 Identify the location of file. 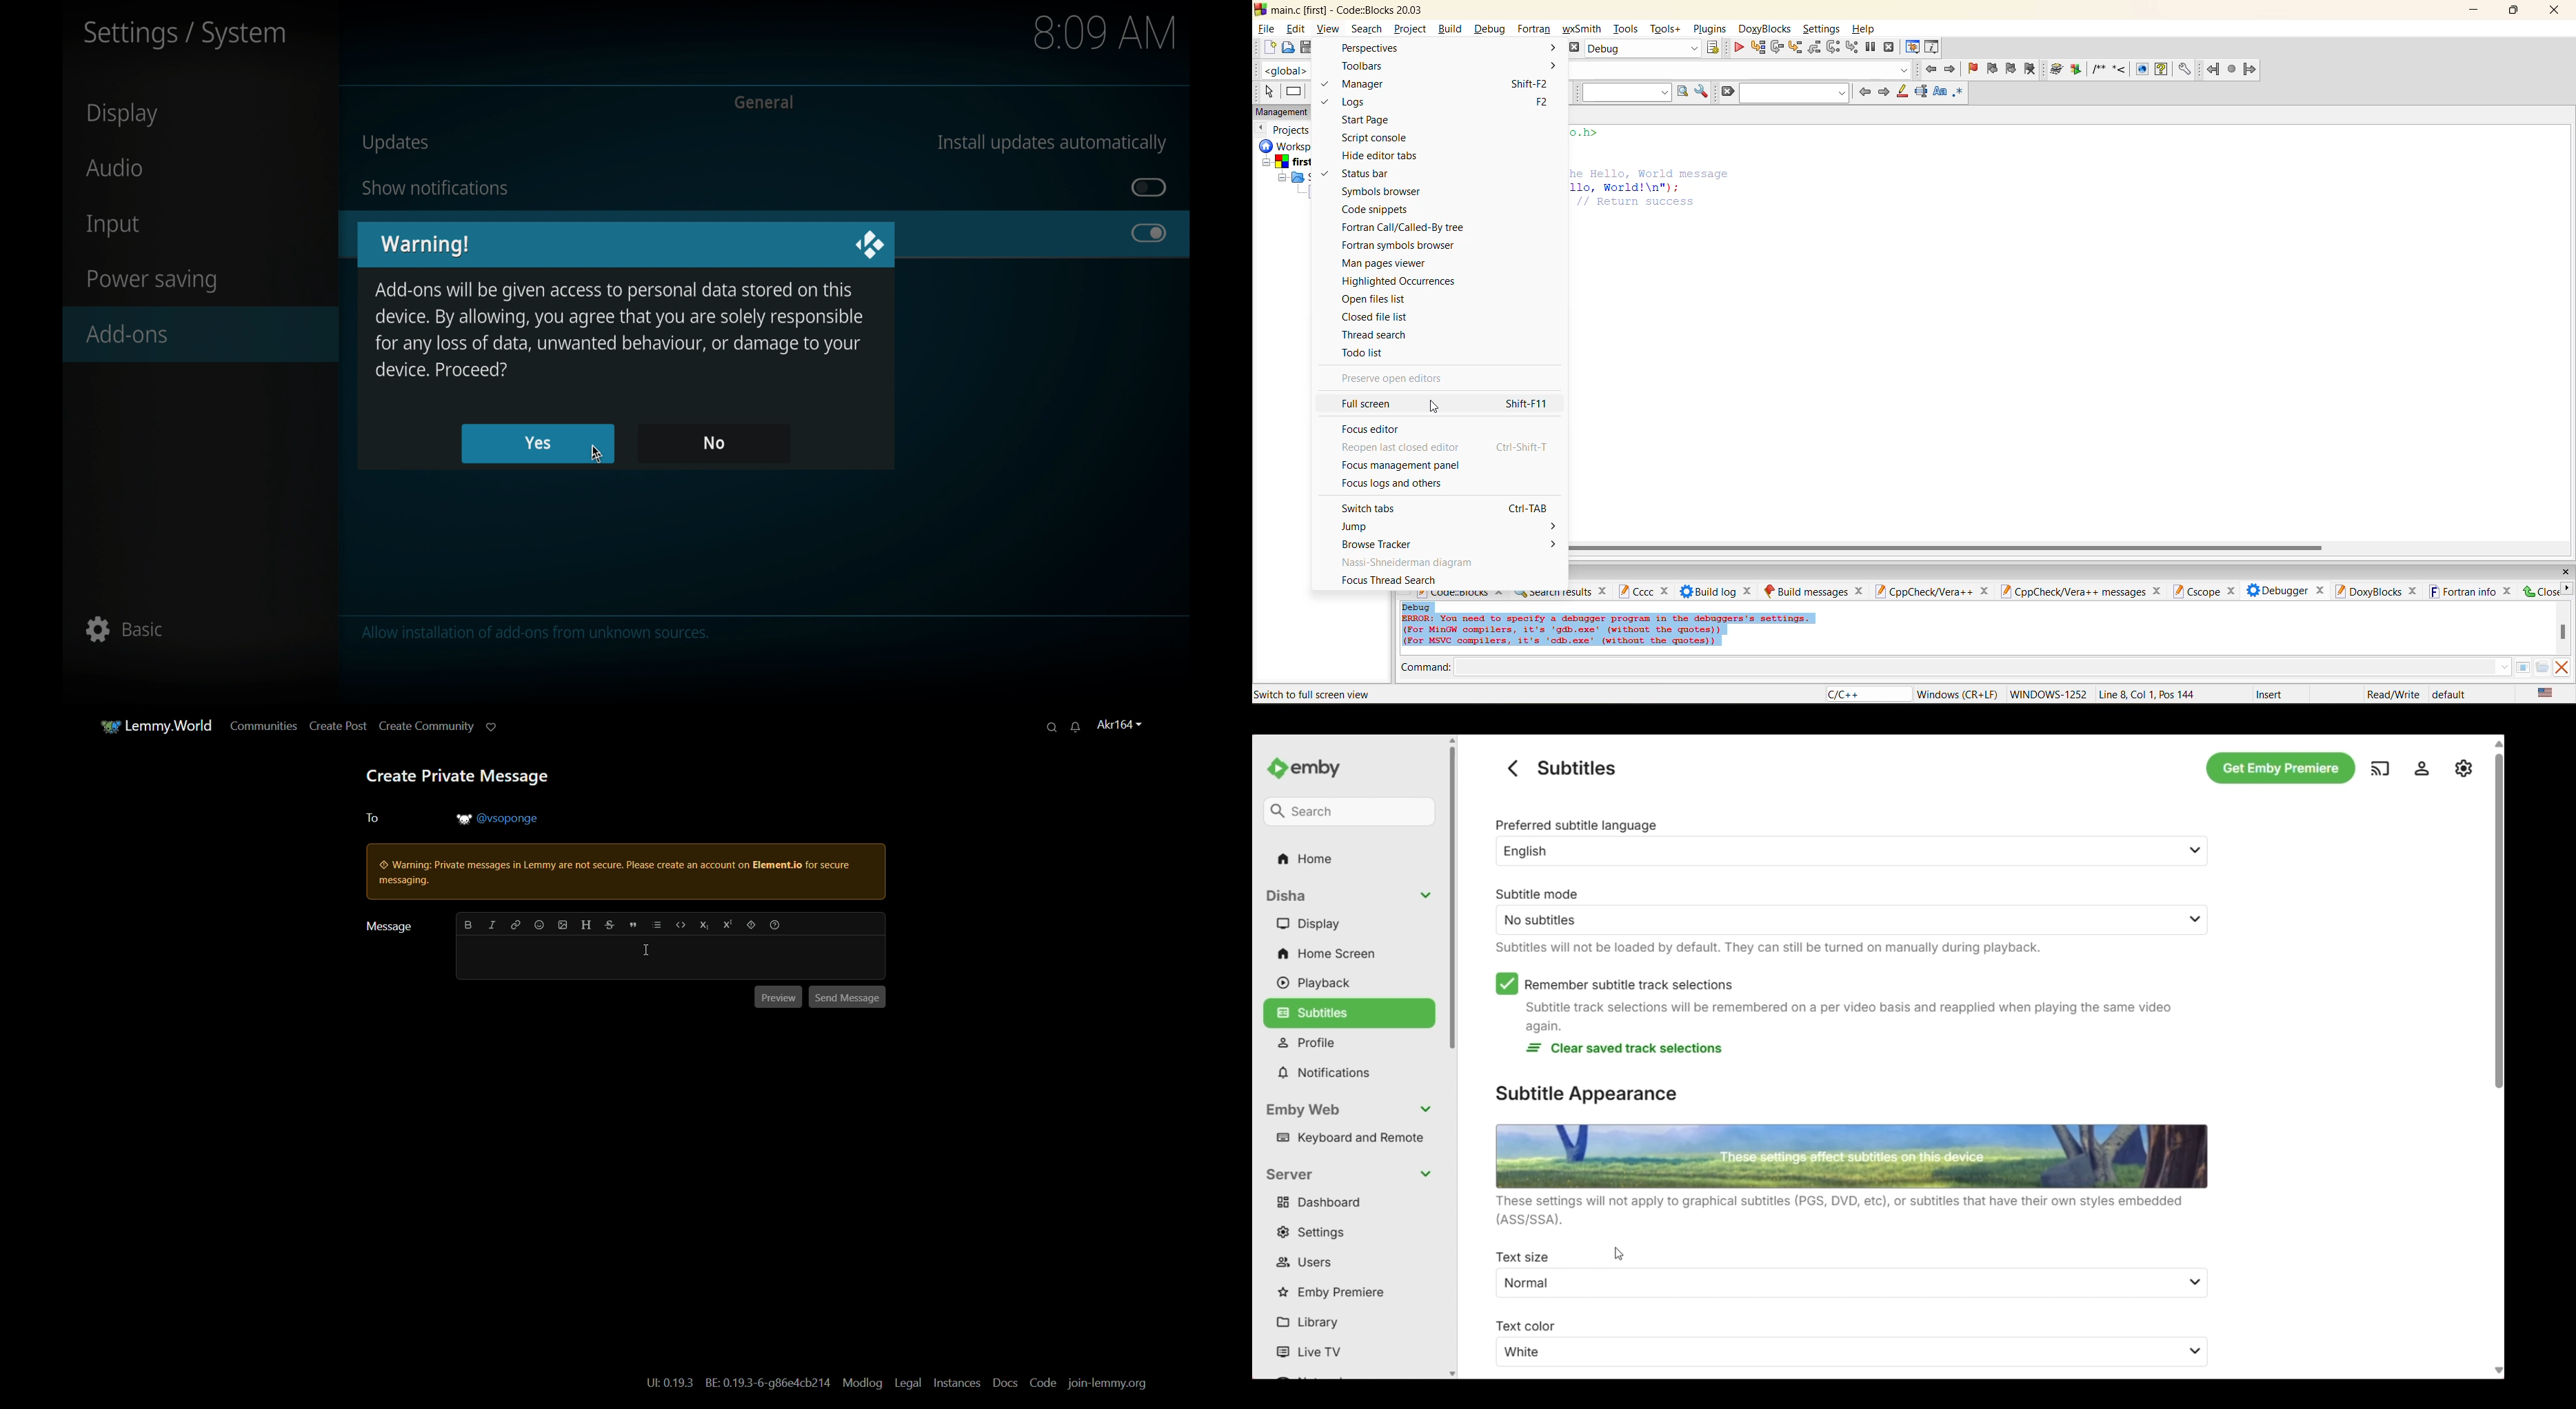
(1267, 28).